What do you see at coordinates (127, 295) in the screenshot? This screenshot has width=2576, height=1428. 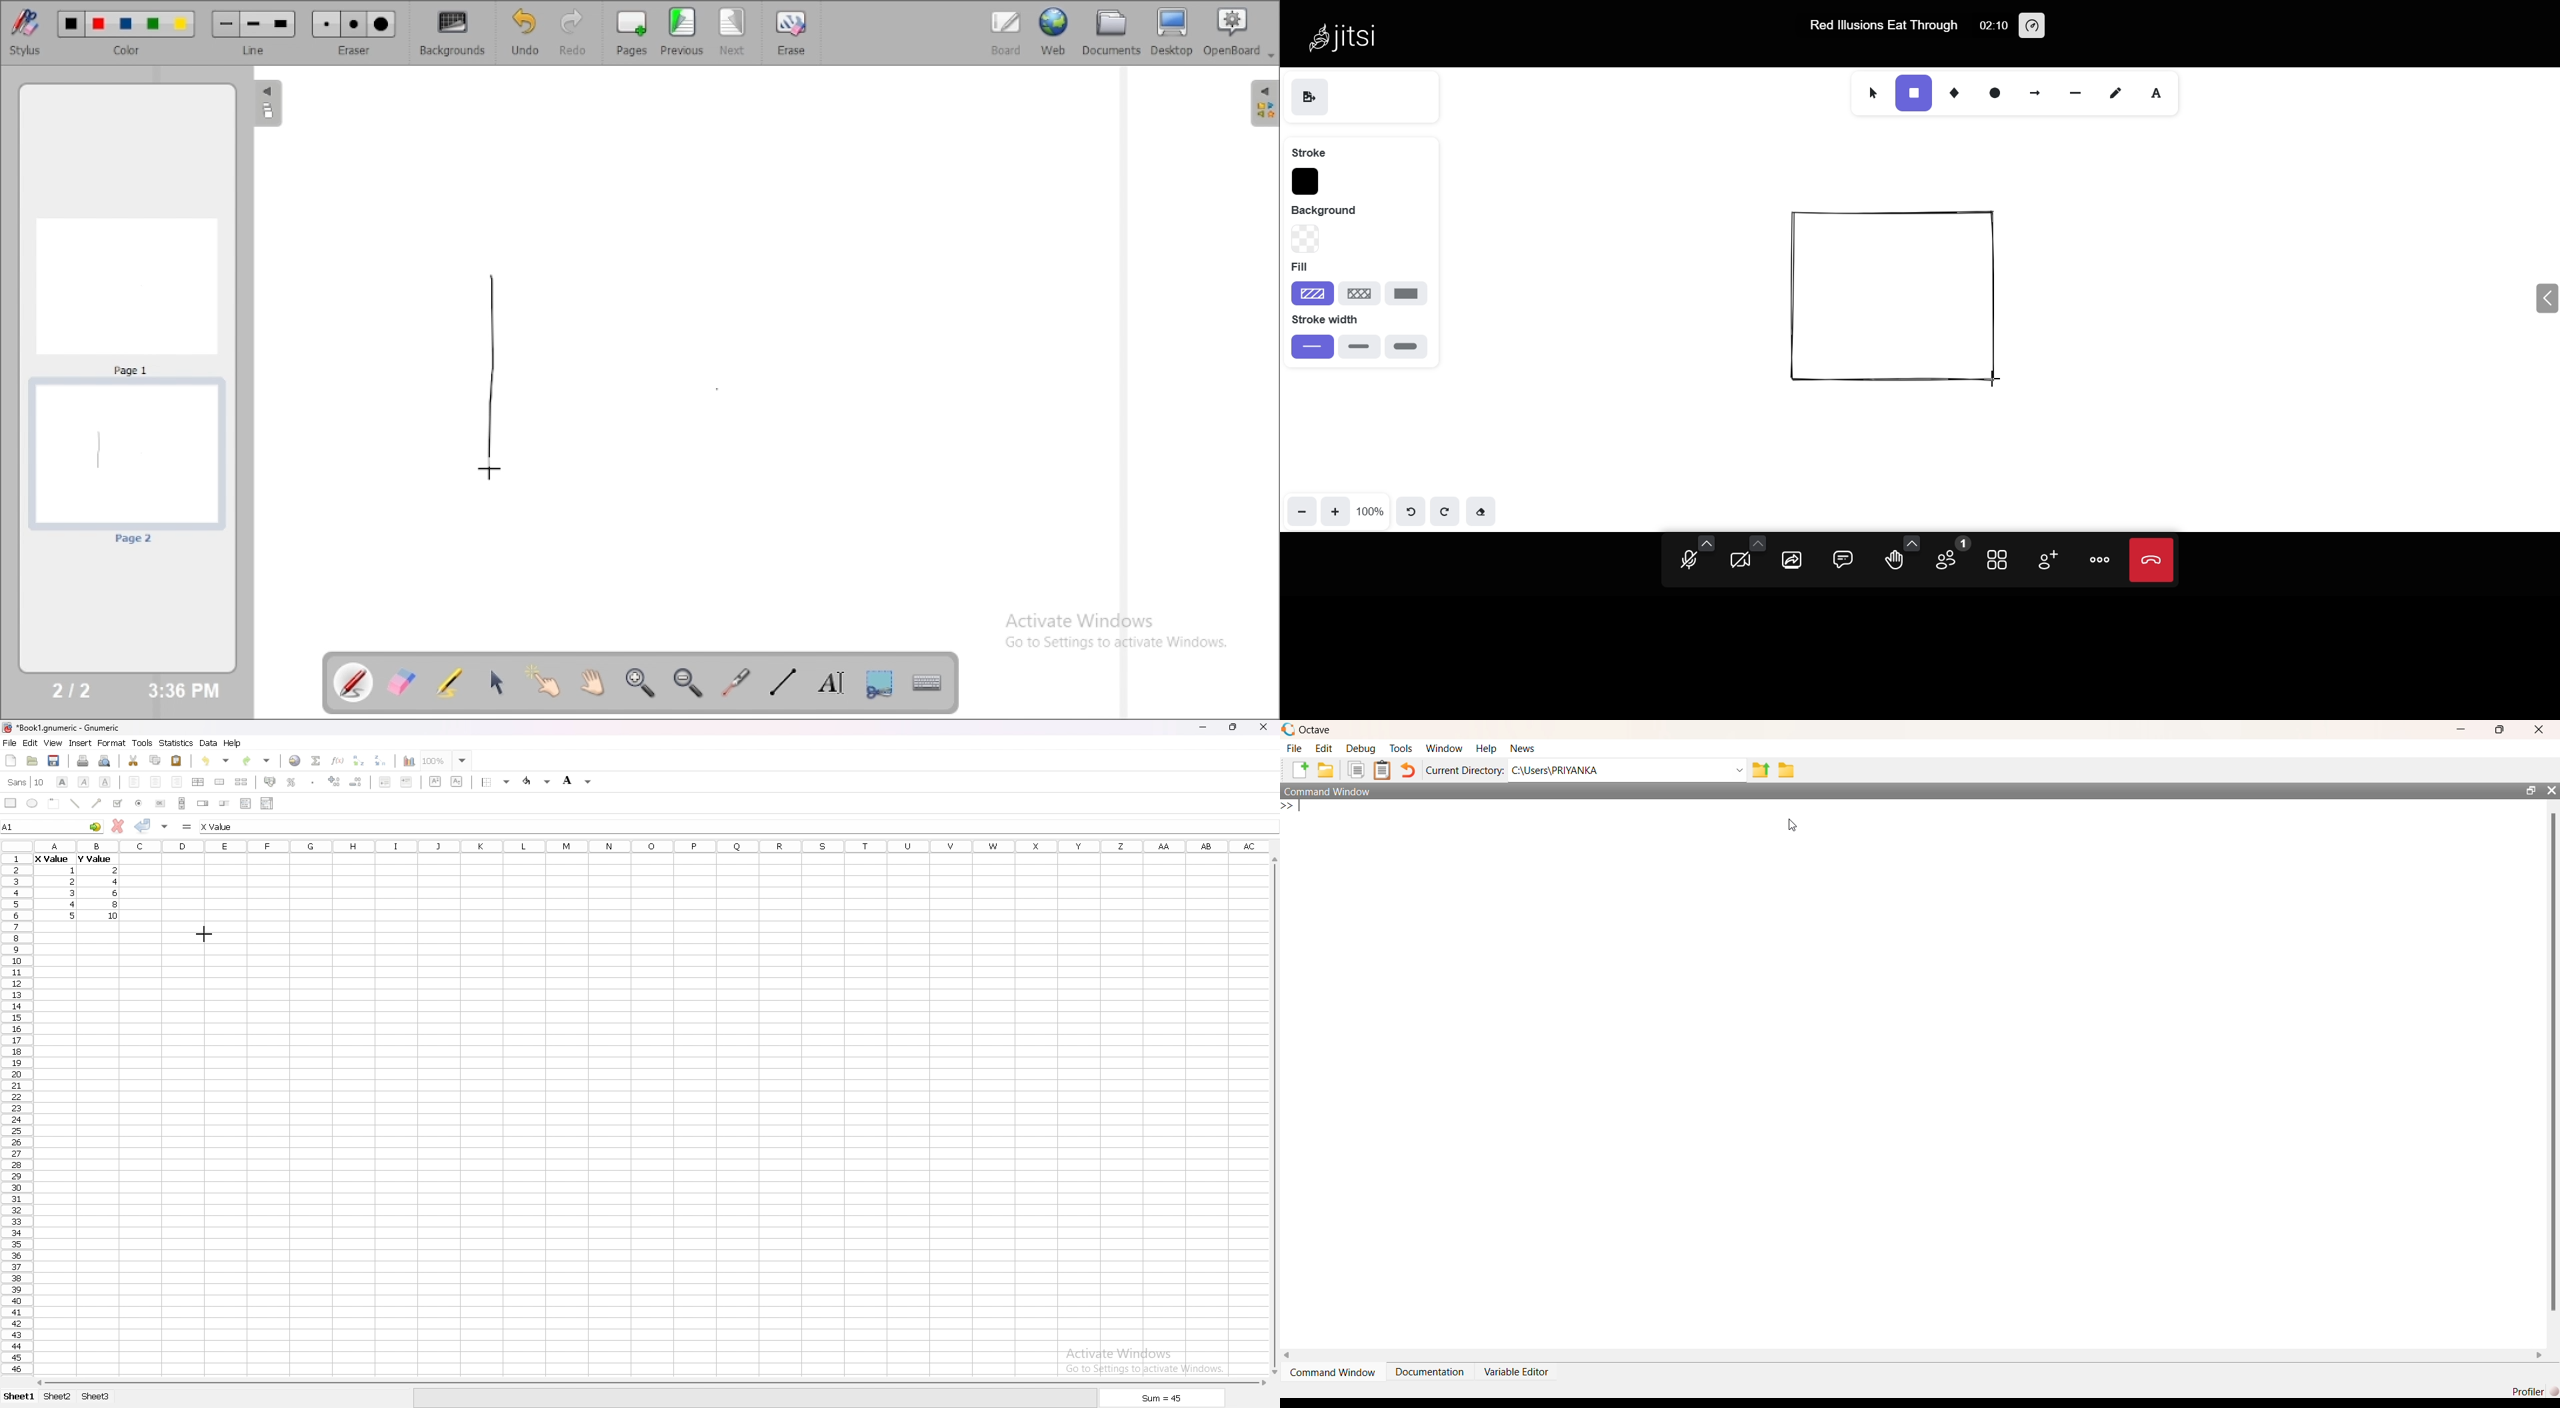 I see `Page 1` at bounding box center [127, 295].